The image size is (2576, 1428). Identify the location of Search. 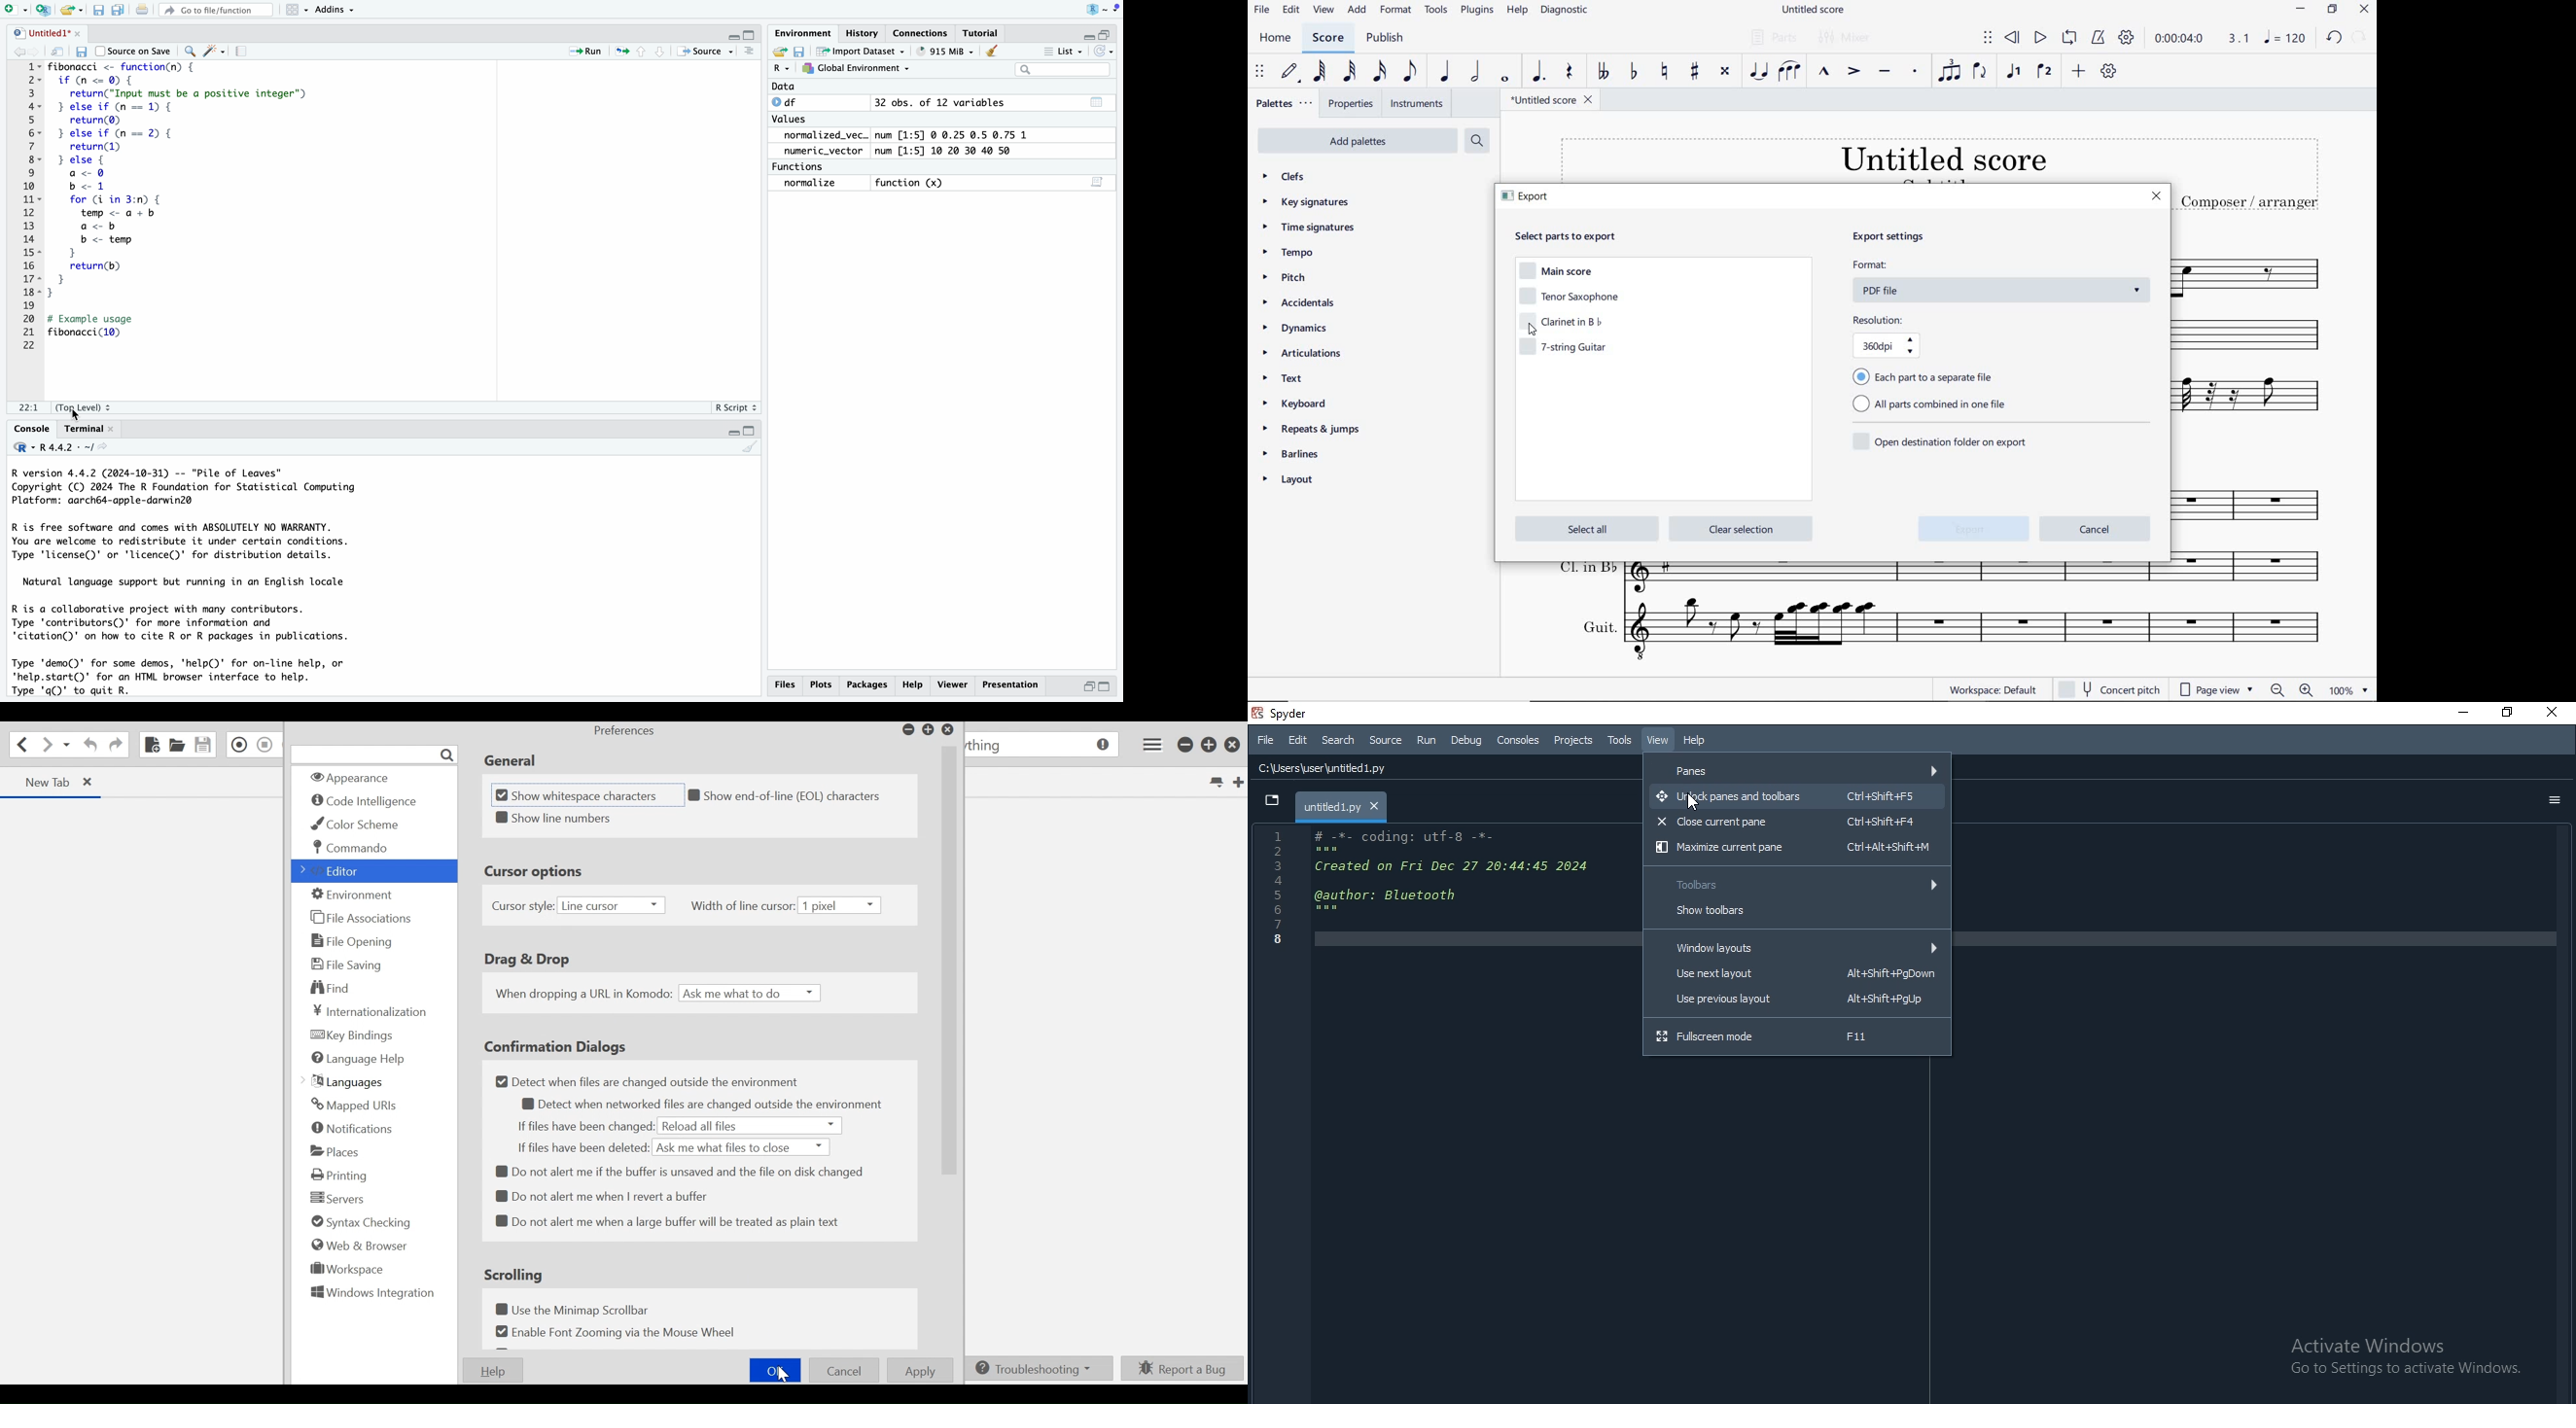
(1336, 740).